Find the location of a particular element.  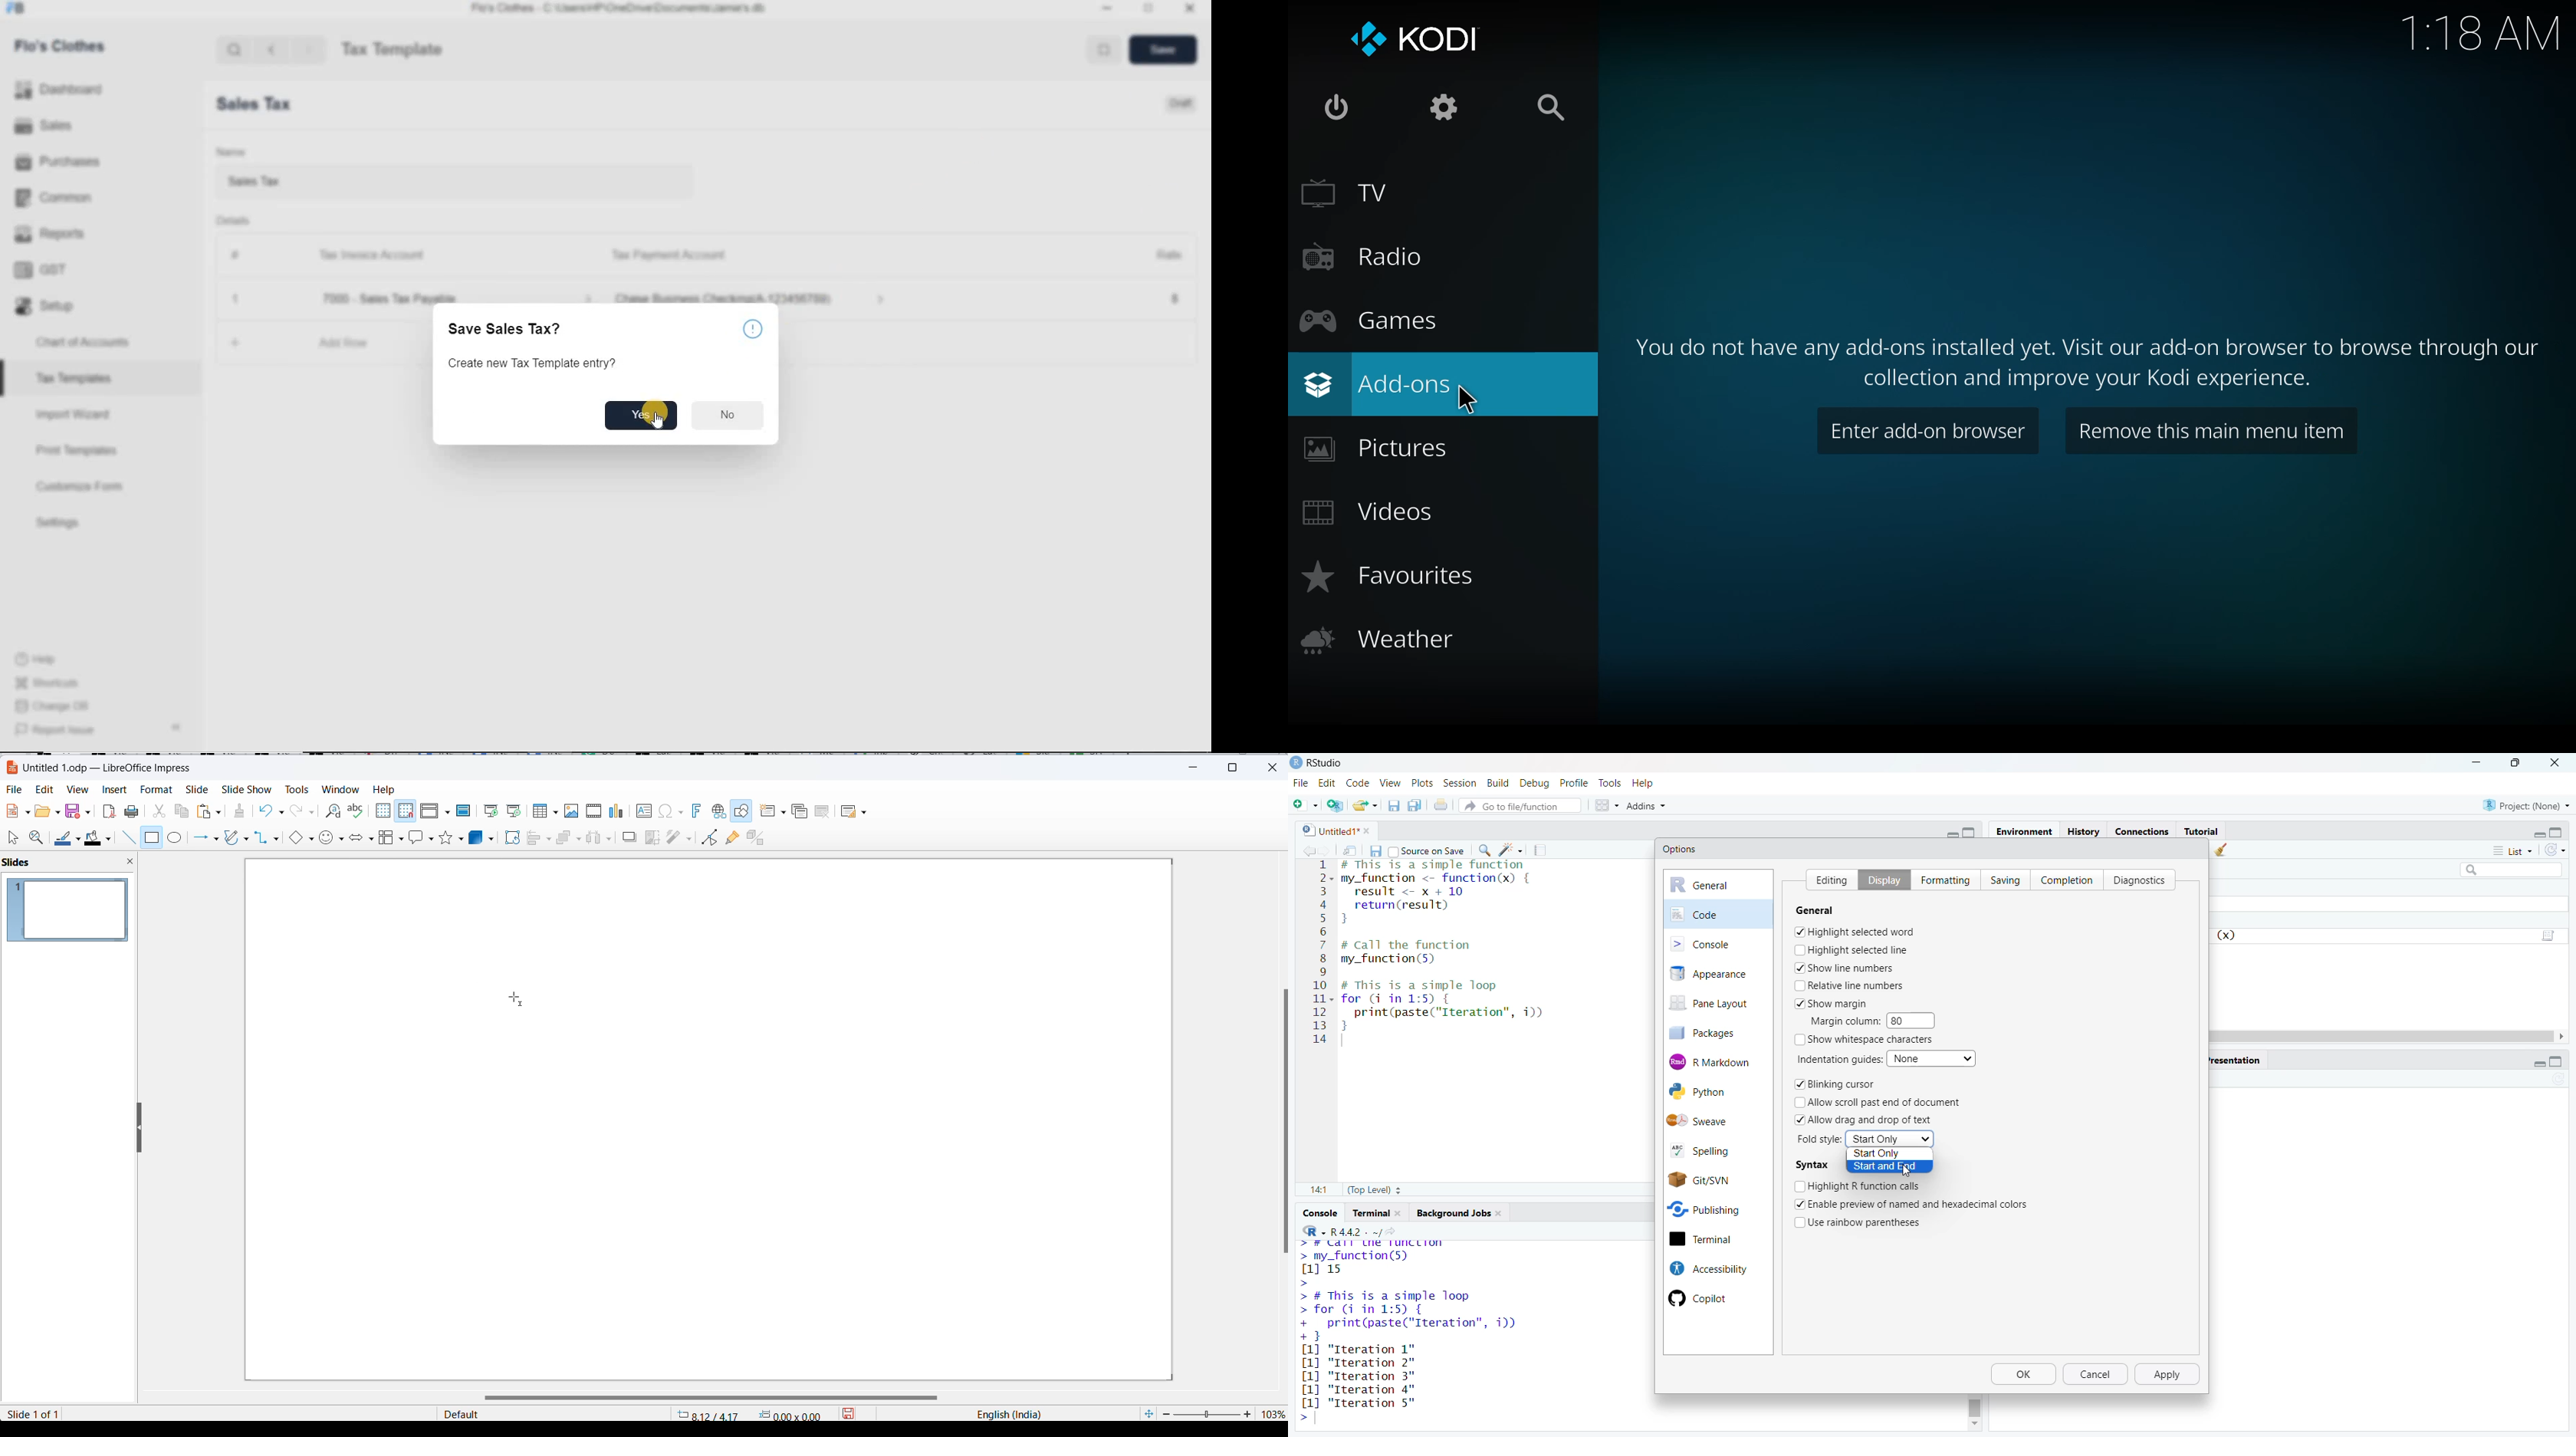

close is located at coordinates (1503, 1215).